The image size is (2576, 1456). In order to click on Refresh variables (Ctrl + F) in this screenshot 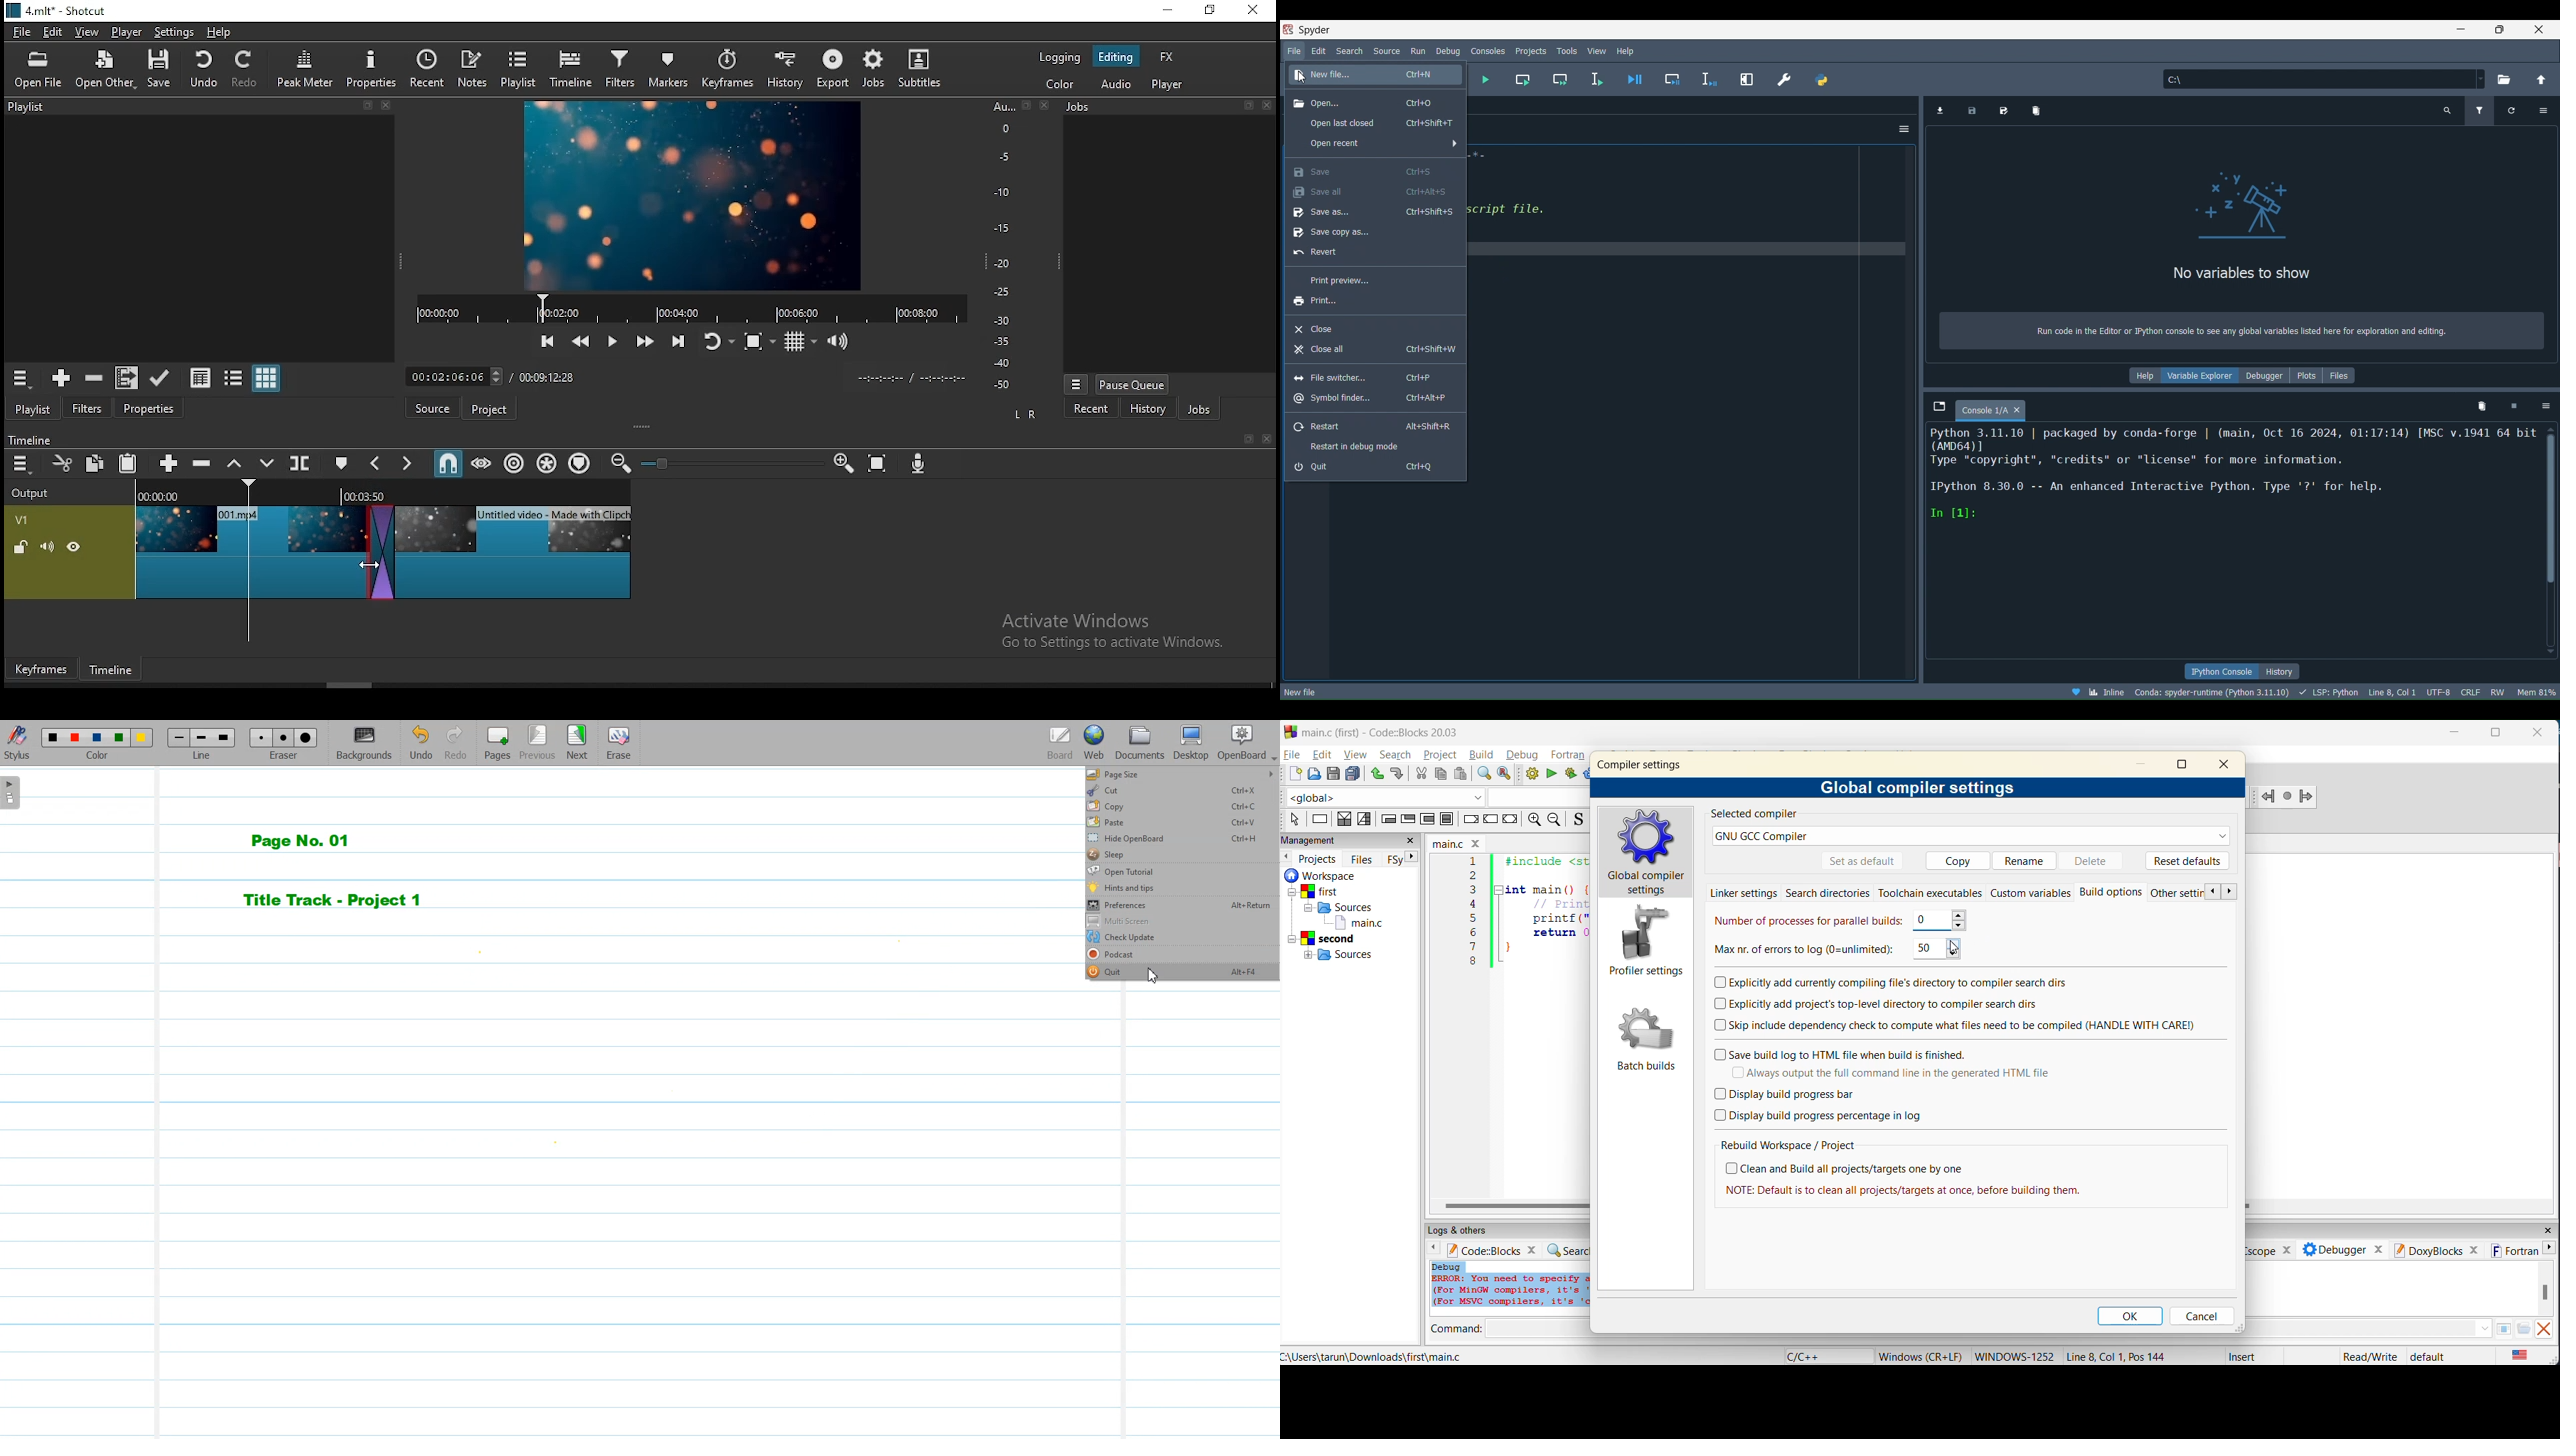, I will do `click(2511, 110)`.